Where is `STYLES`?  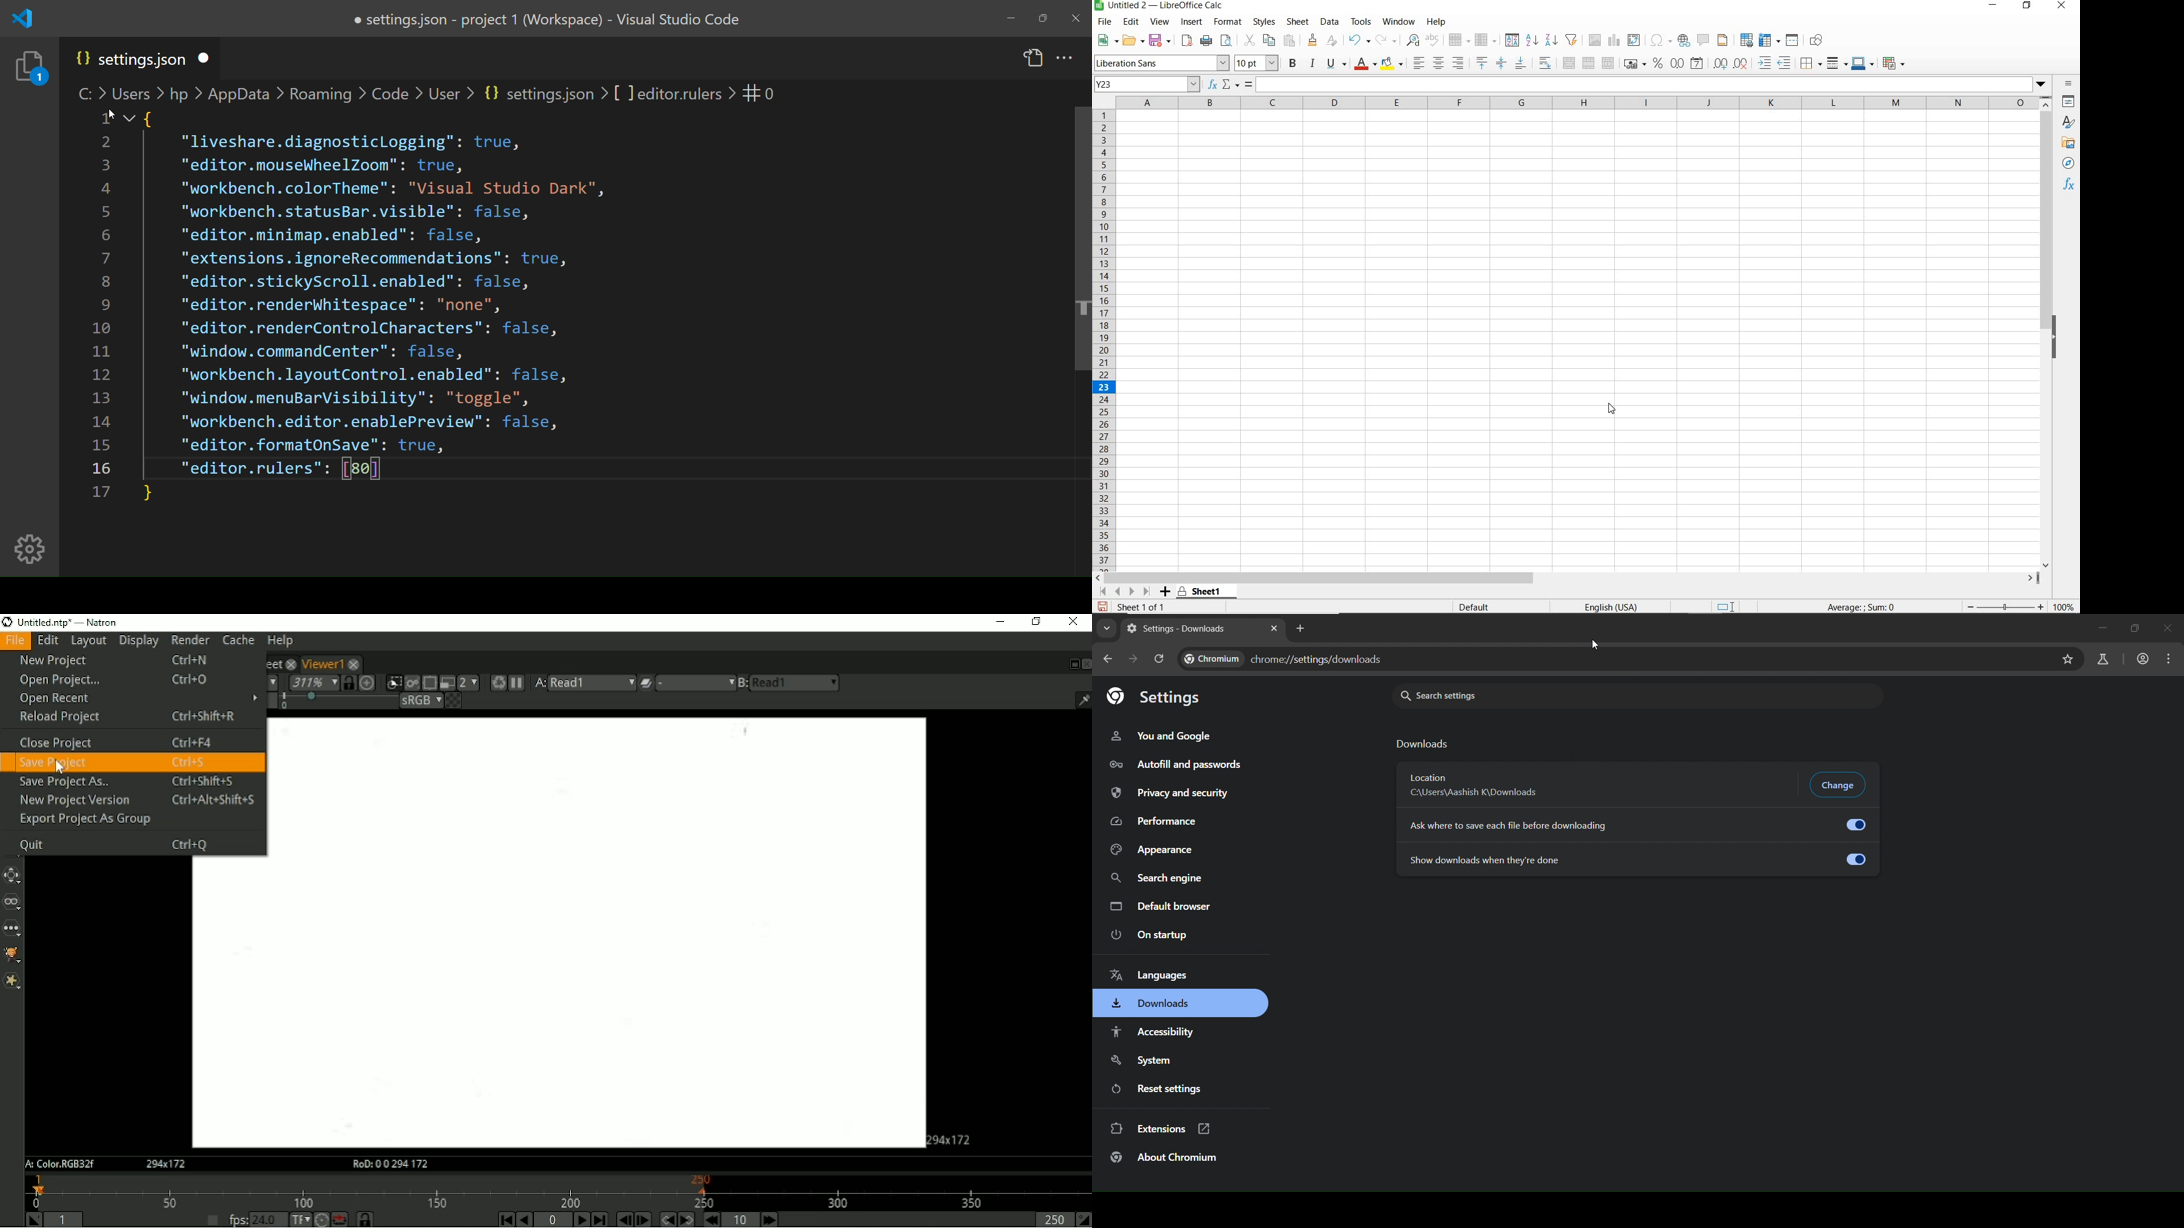
STYLES is located at coordinates (1264, 22).